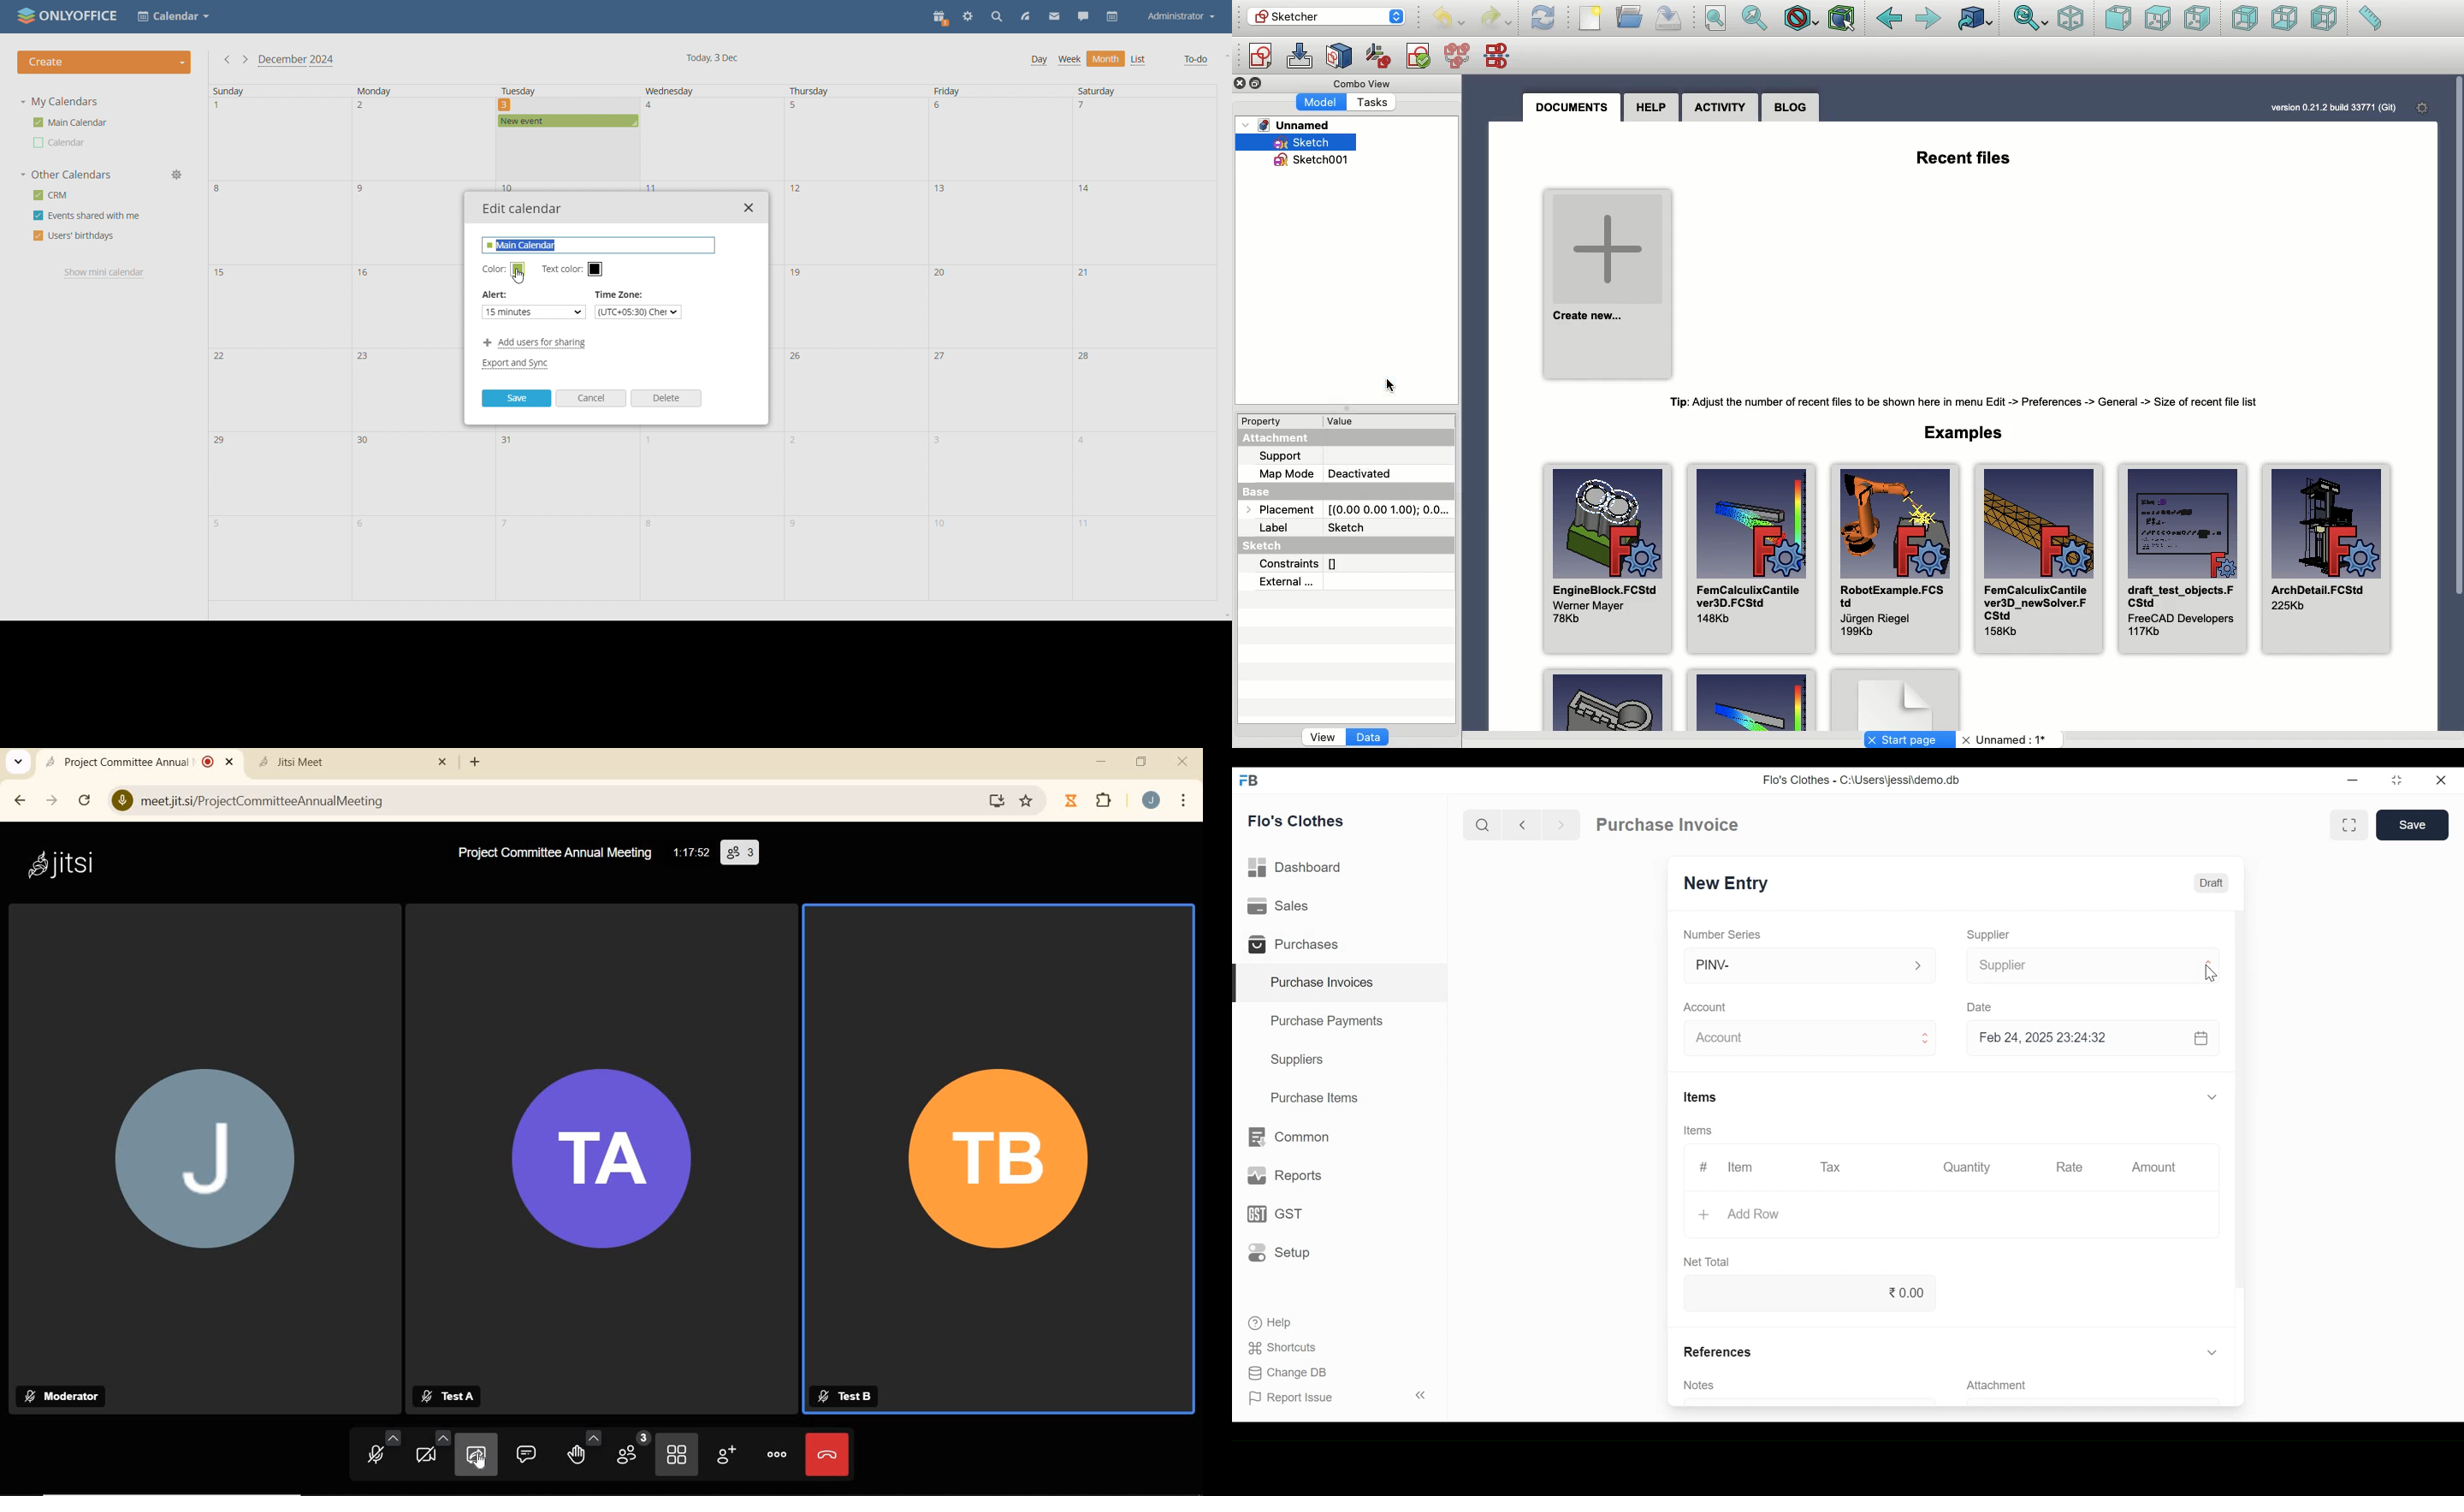 This screenshot has height=1512, width=2464. Describe the element at coordinates (2076, 966) in the screenshot. I see `Supplier` at that location.